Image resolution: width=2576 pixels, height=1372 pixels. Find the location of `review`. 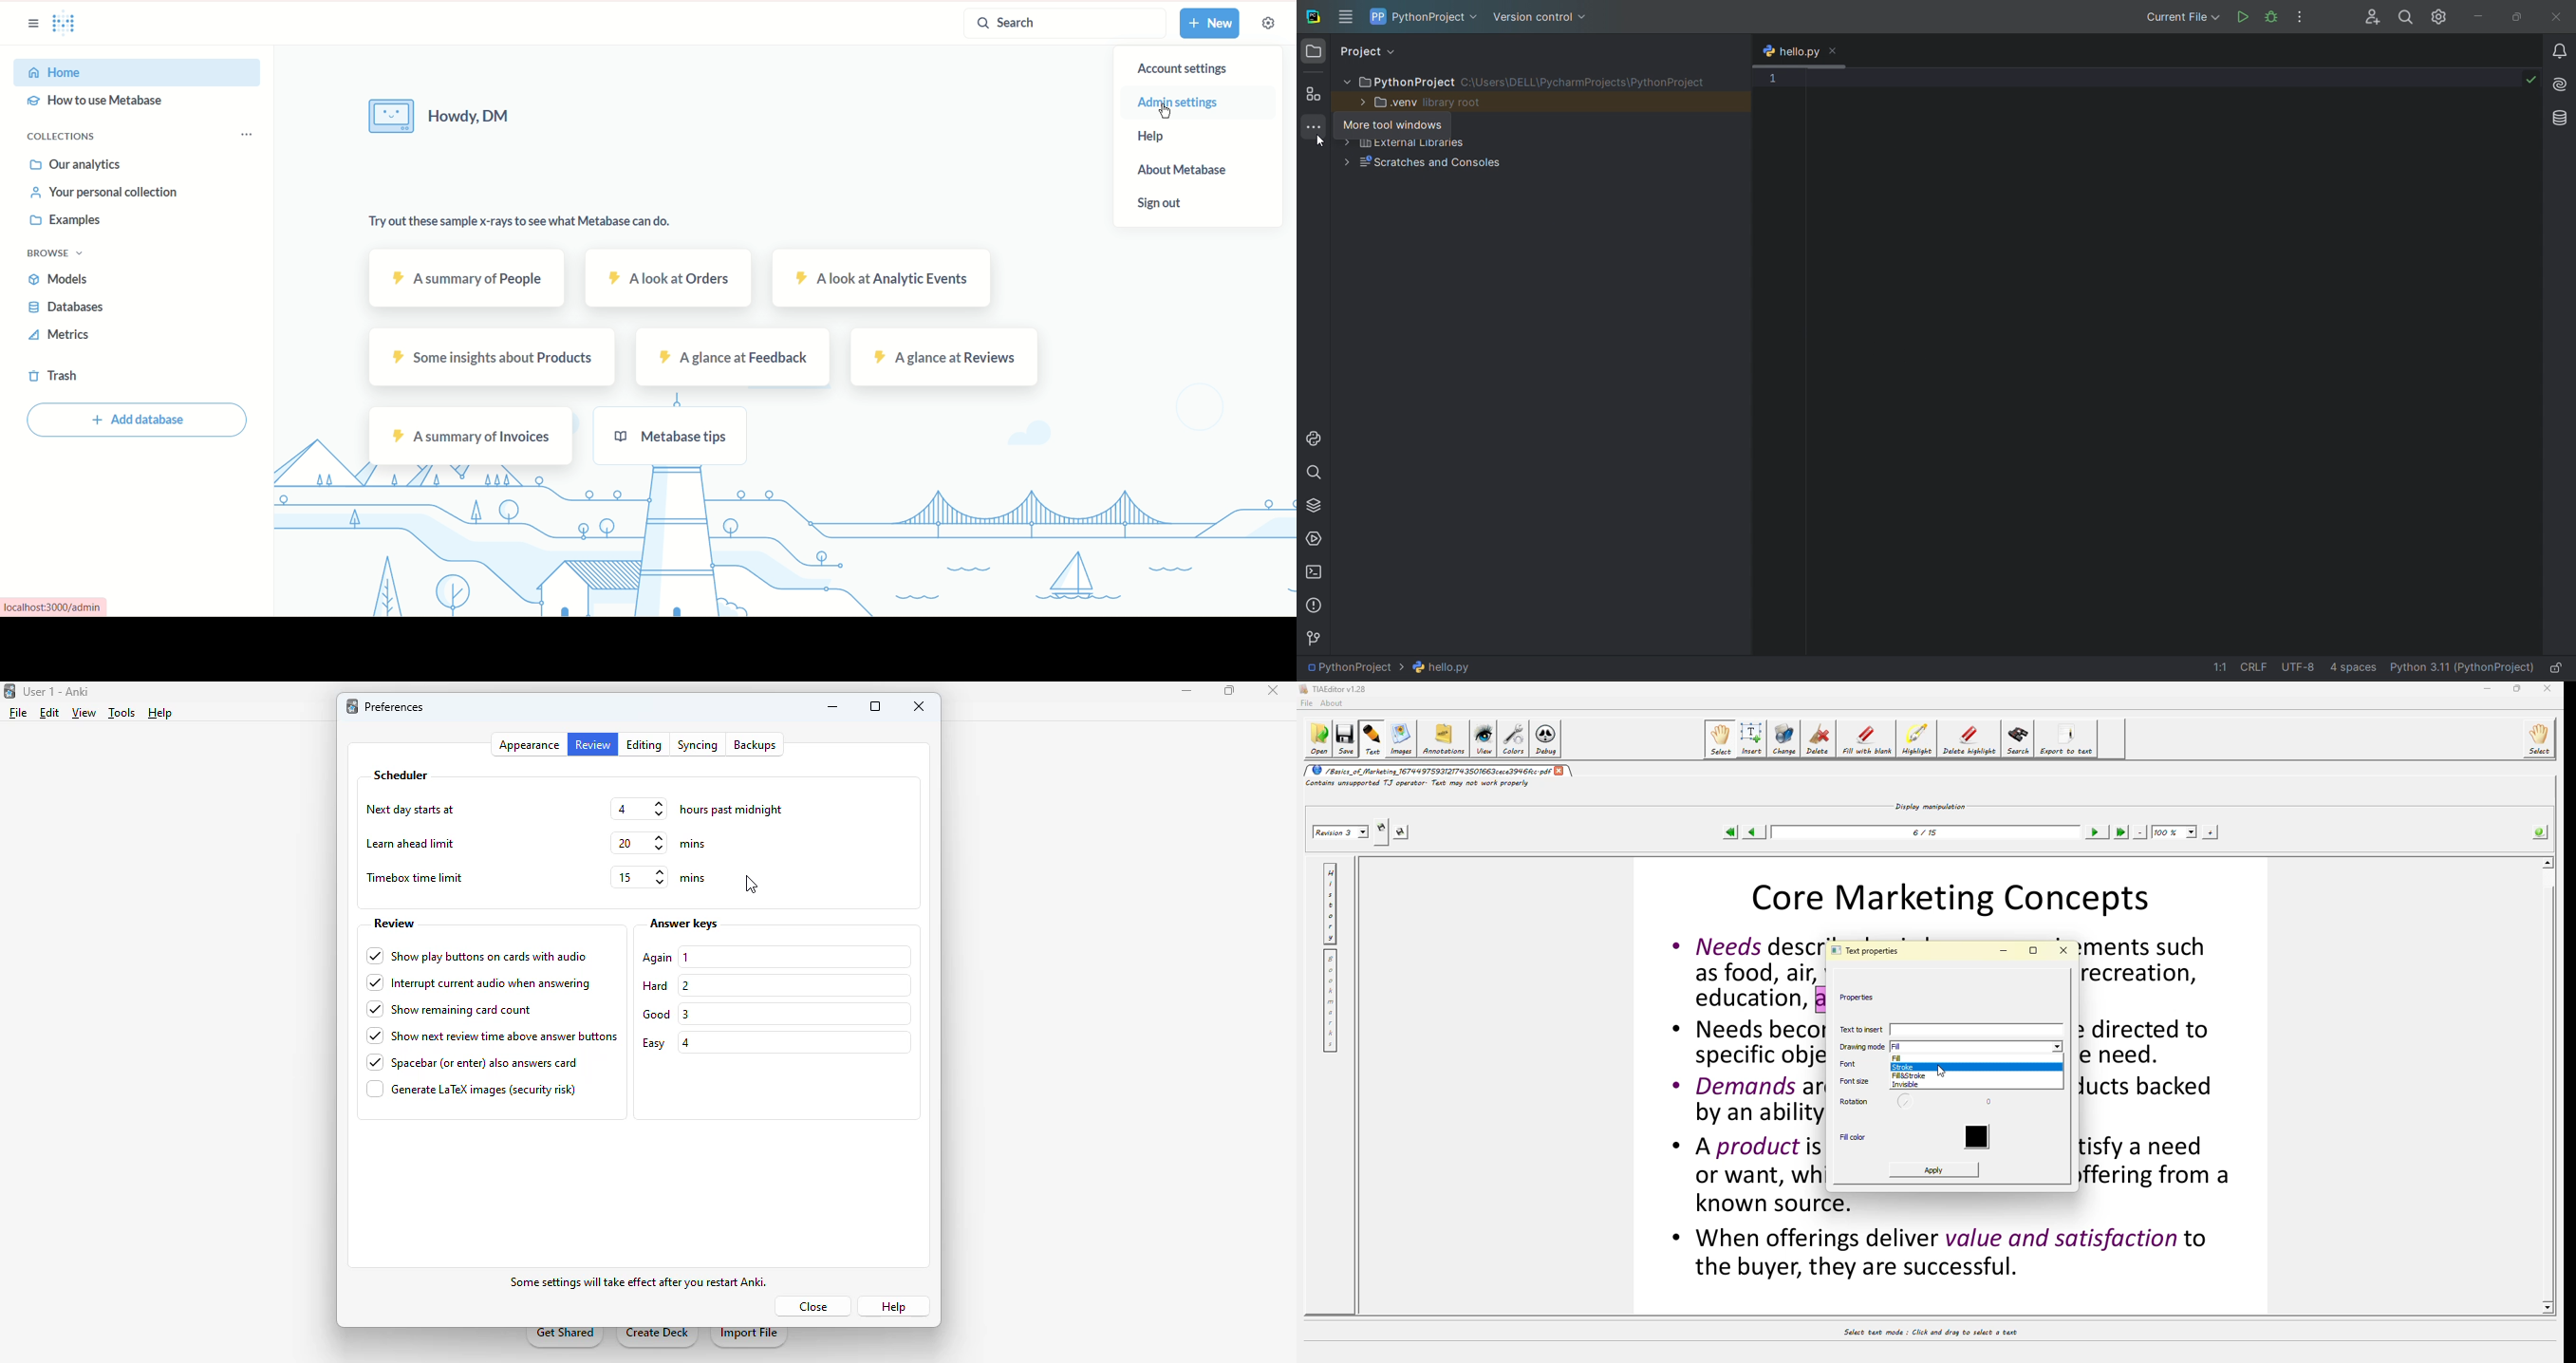

review is located at coordinates (394, 924).